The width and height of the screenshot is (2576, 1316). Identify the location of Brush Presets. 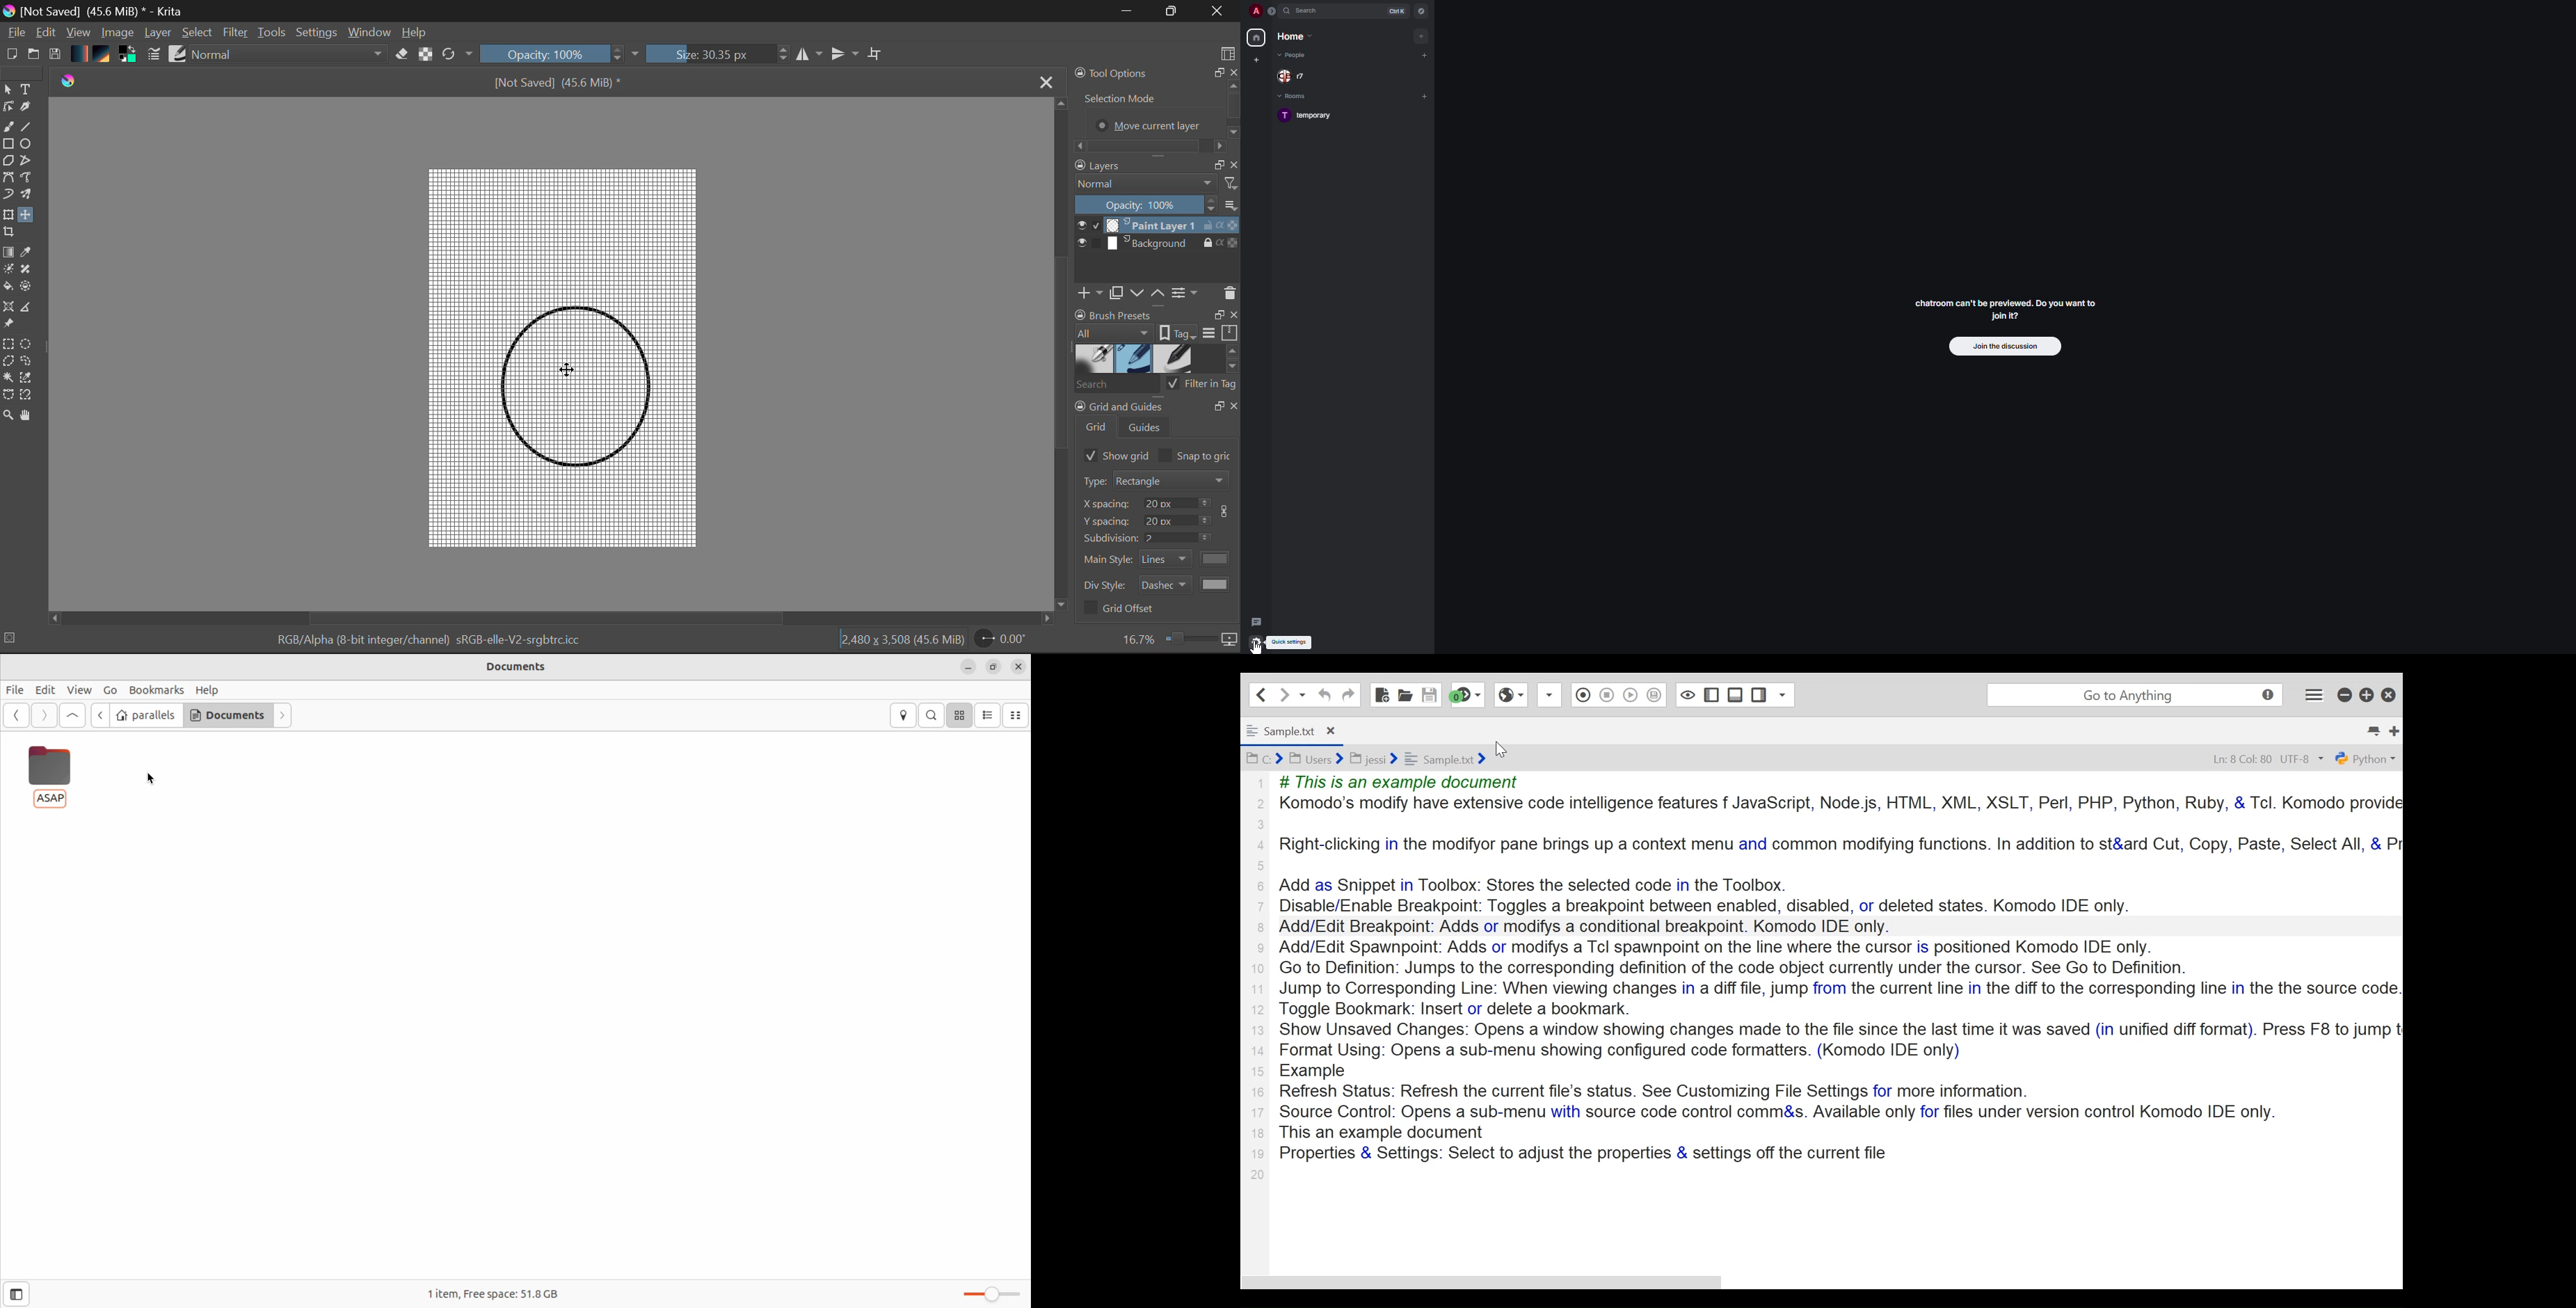
(1157, 359).